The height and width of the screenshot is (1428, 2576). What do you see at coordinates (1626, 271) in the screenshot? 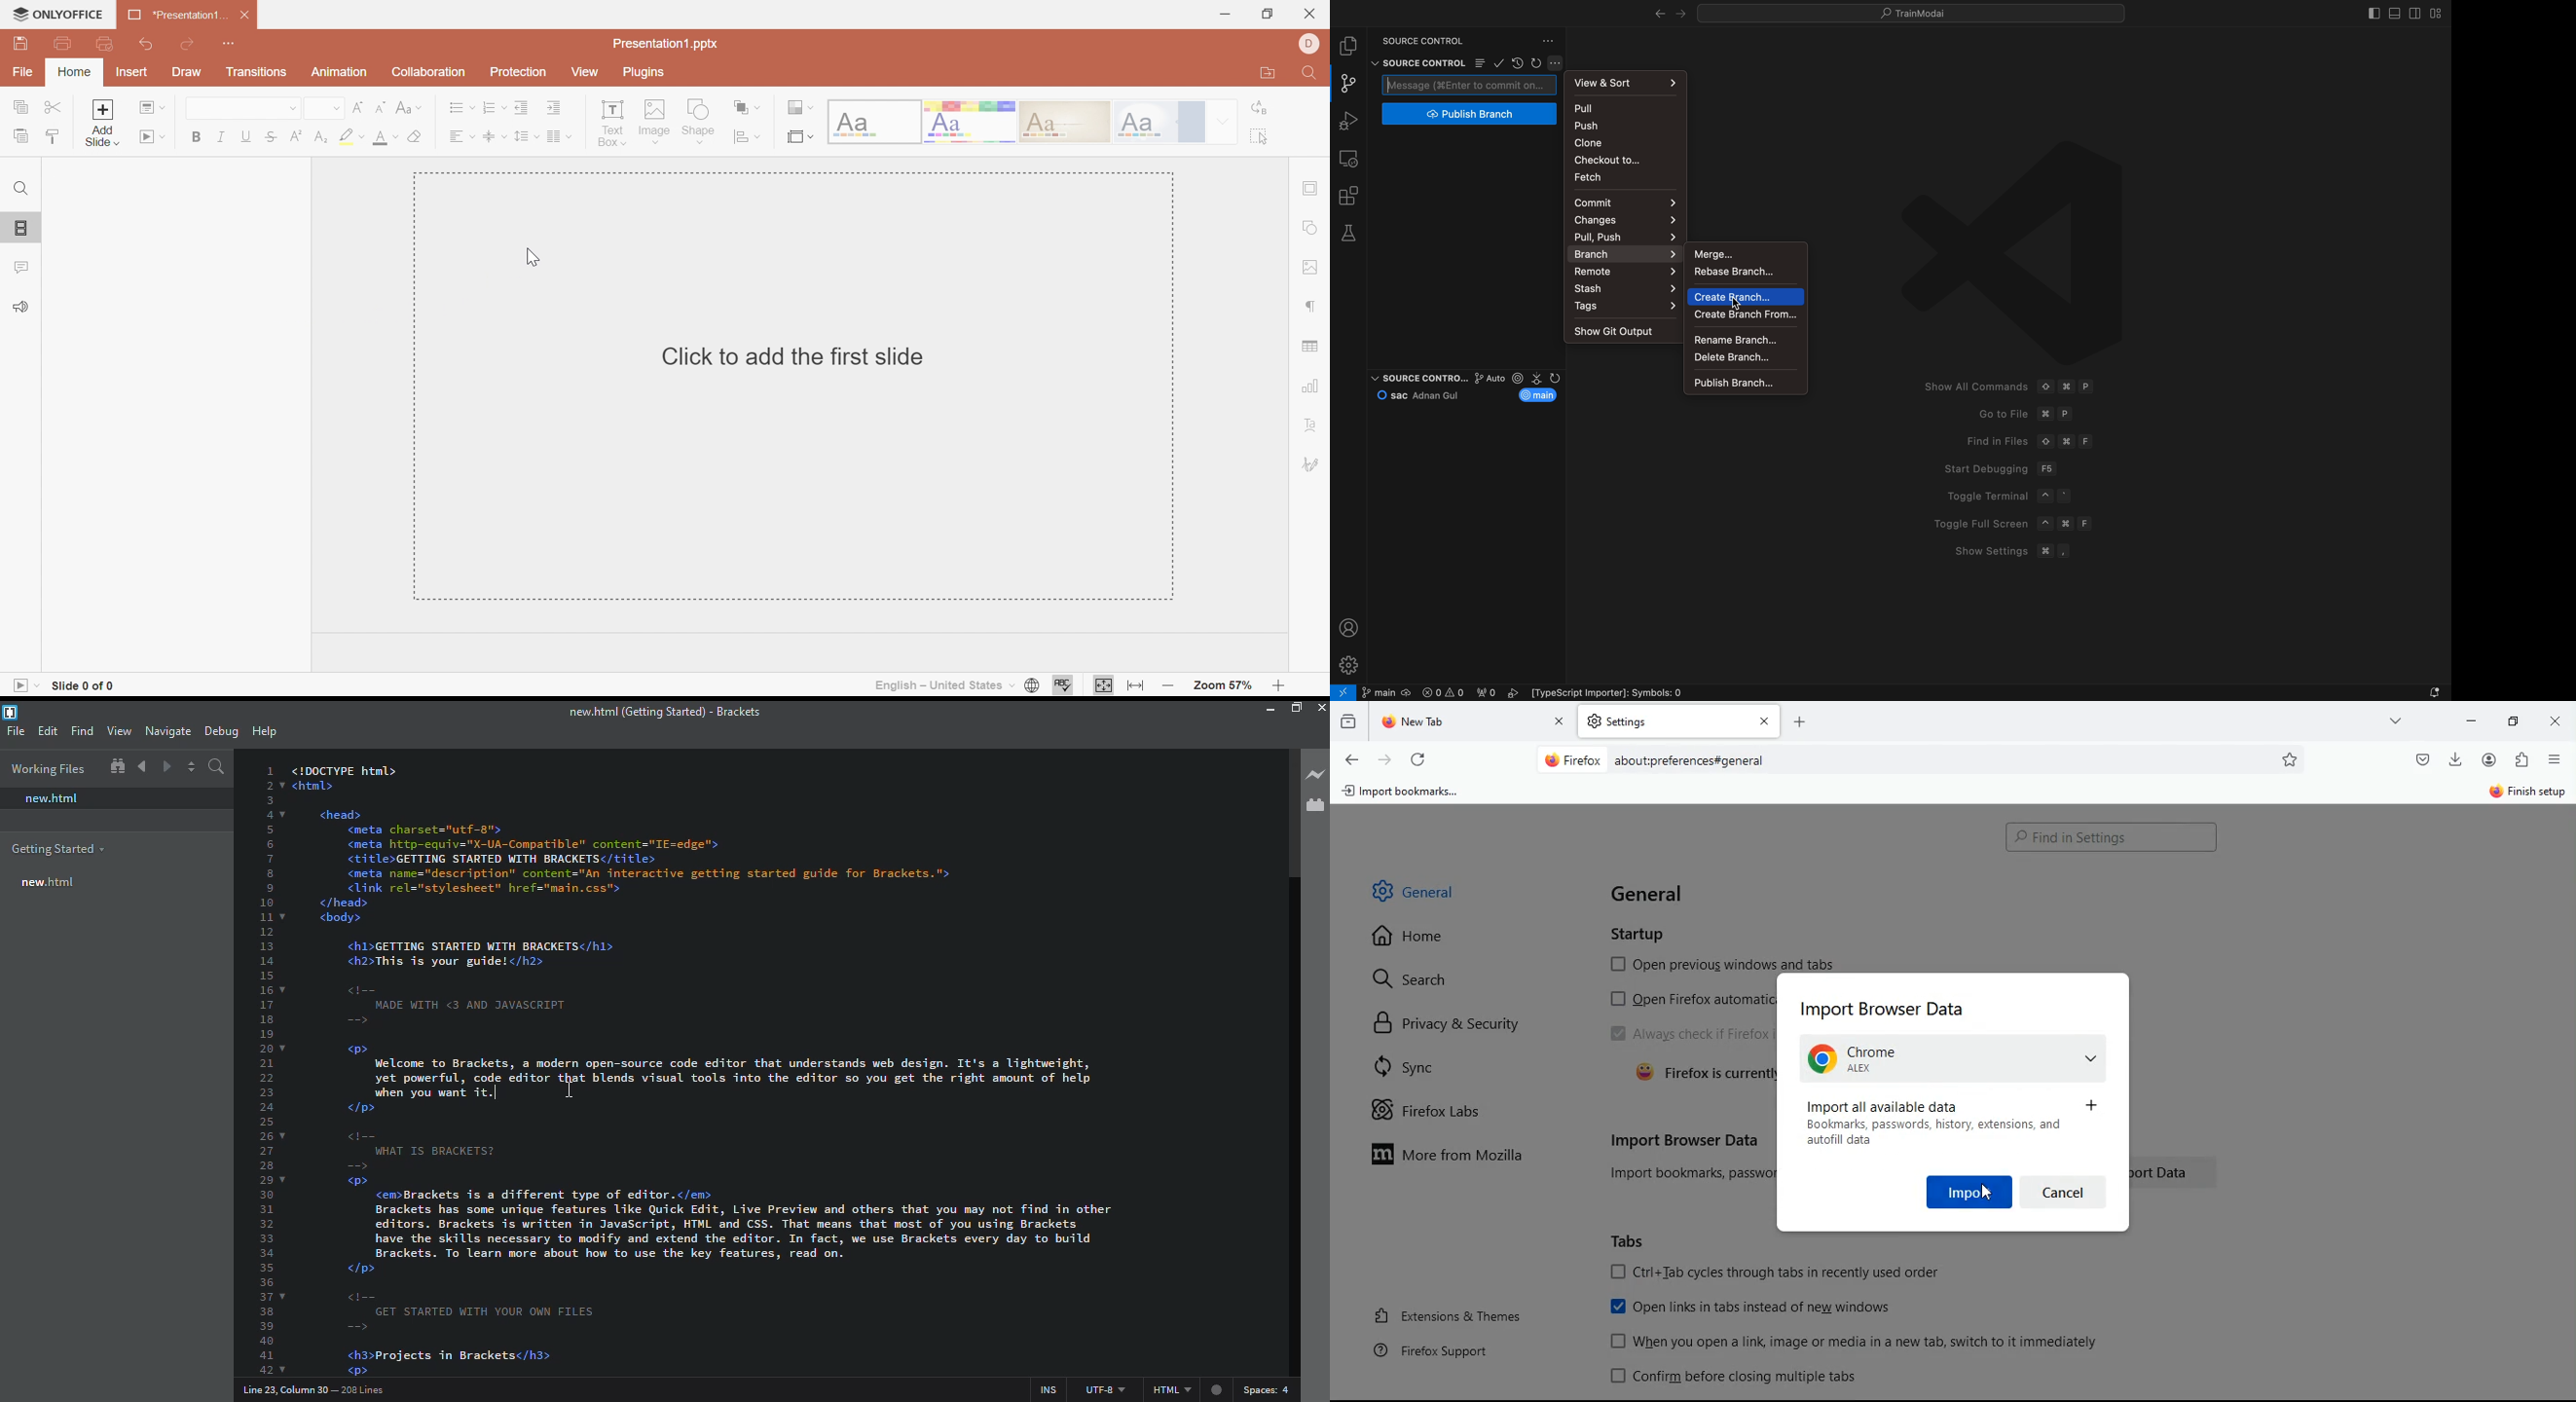
I see `` at bounding box center [1626, 271].